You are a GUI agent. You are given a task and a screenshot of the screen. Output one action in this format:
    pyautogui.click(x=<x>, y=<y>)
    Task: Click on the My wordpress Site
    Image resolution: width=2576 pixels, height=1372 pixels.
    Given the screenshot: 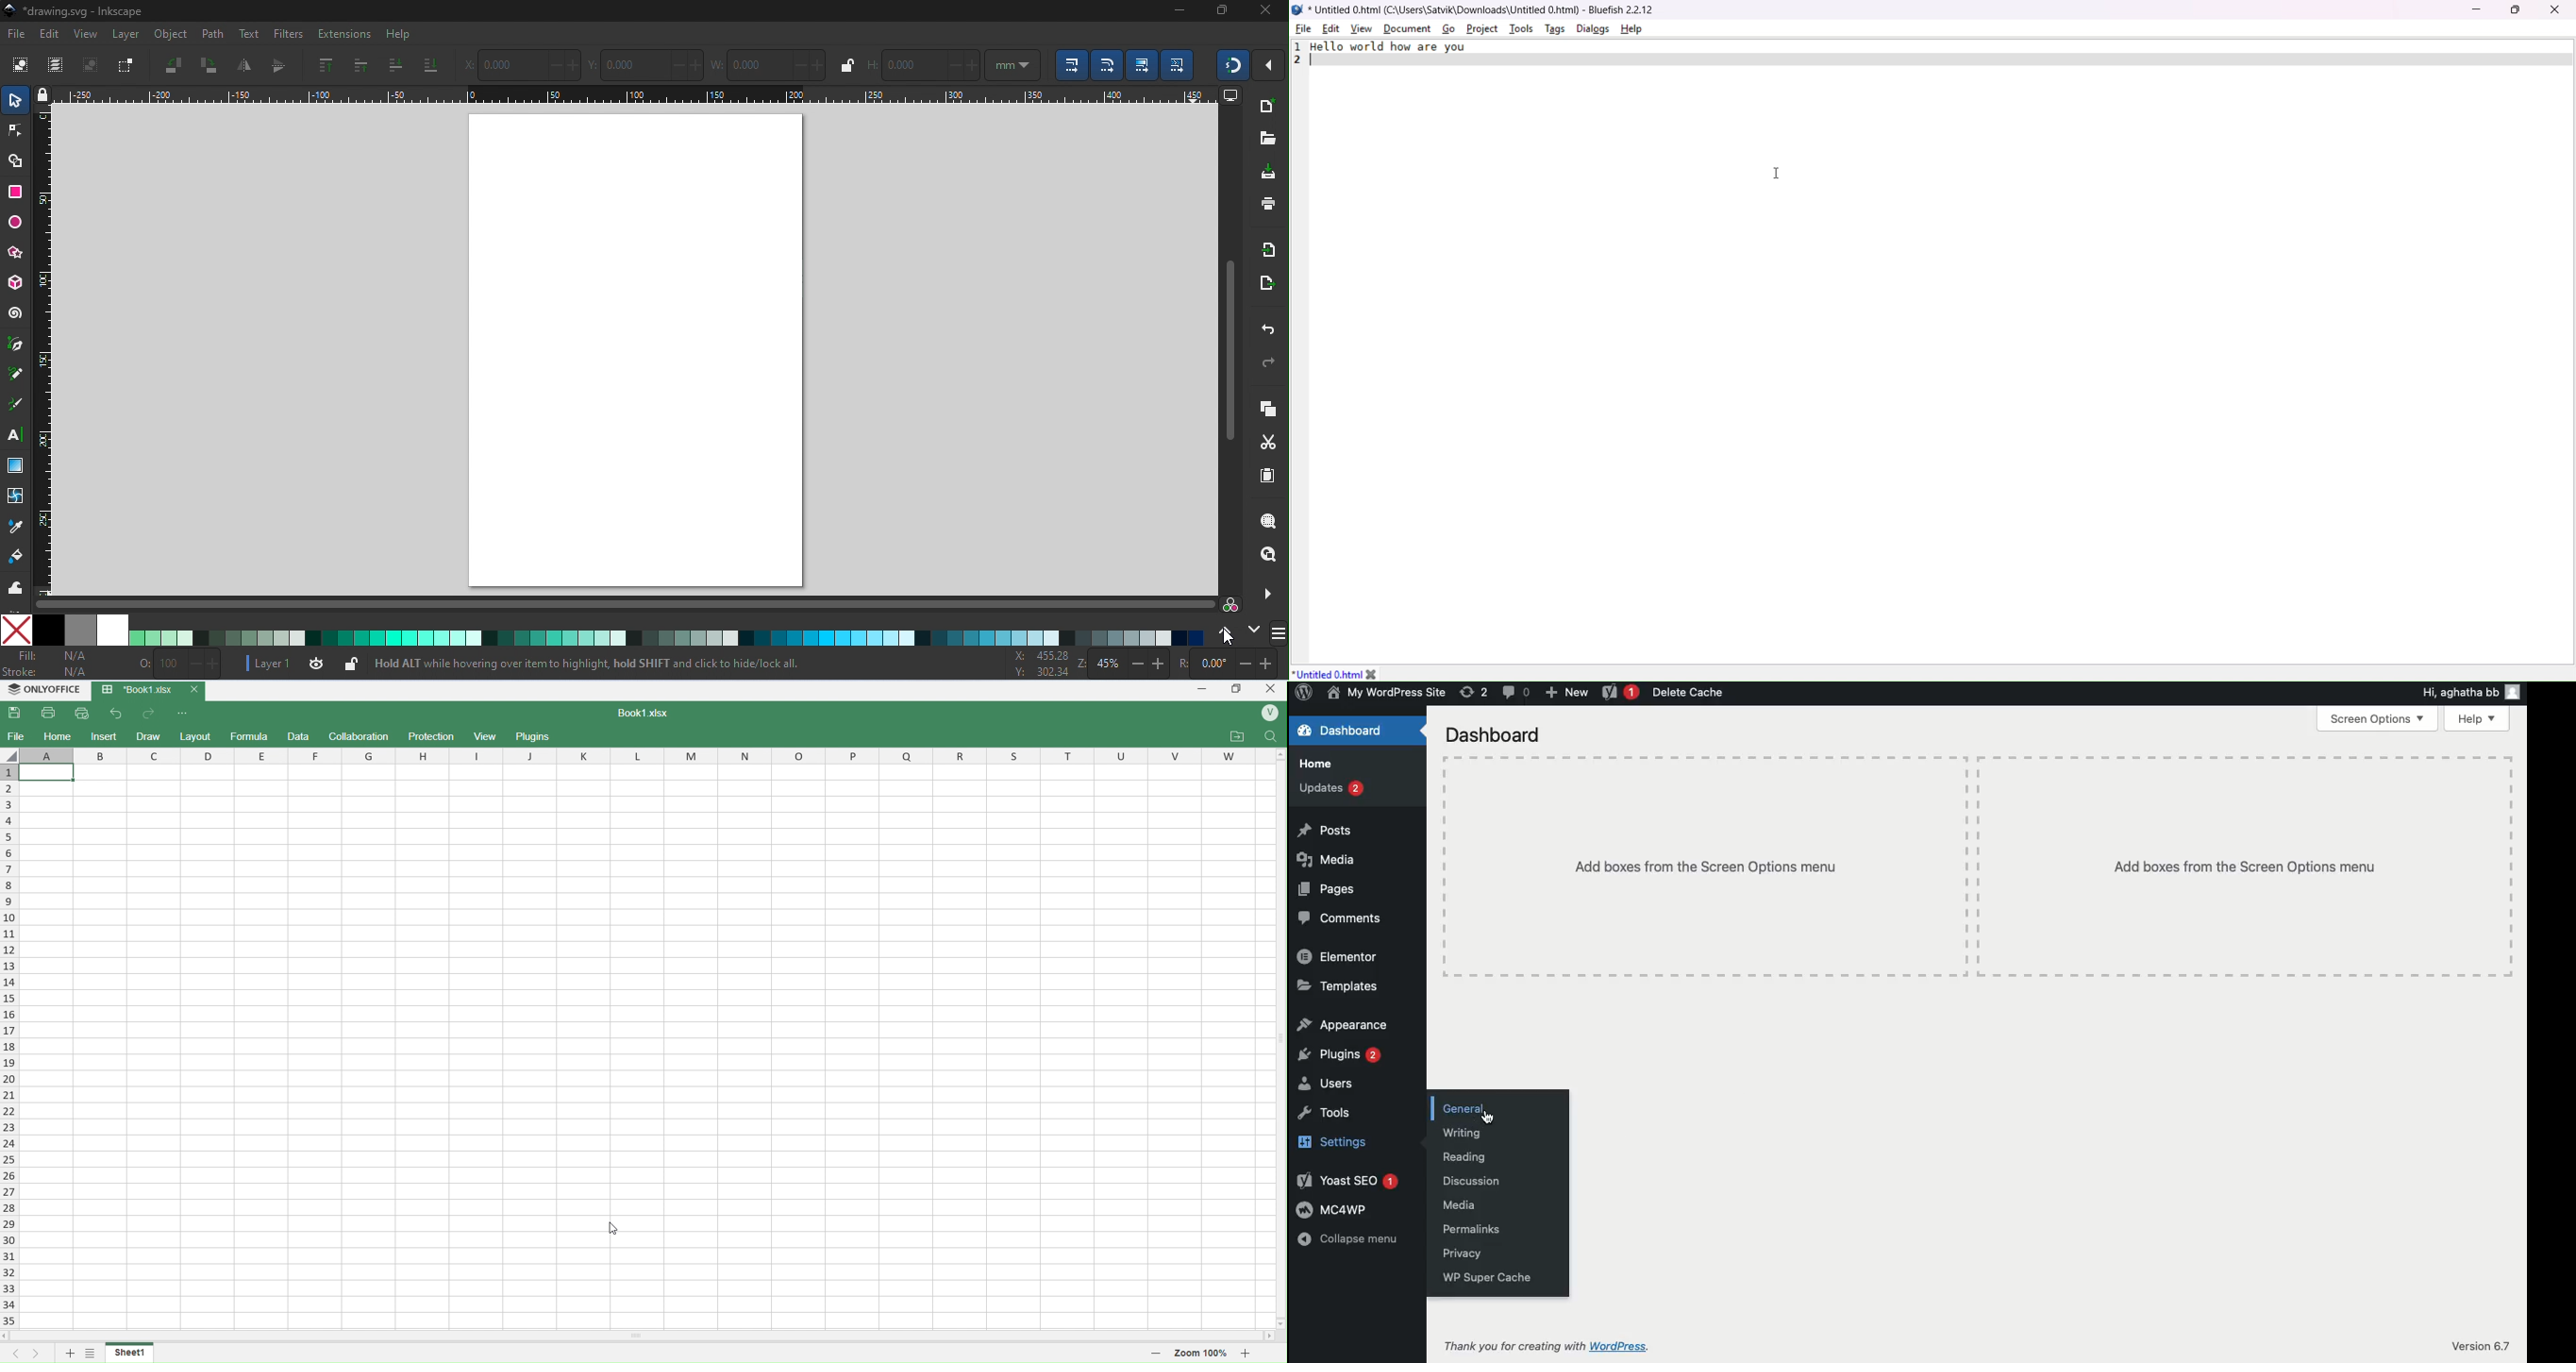 What is the action you would take?
    pyautogui.click(x=1384, y=692)
    